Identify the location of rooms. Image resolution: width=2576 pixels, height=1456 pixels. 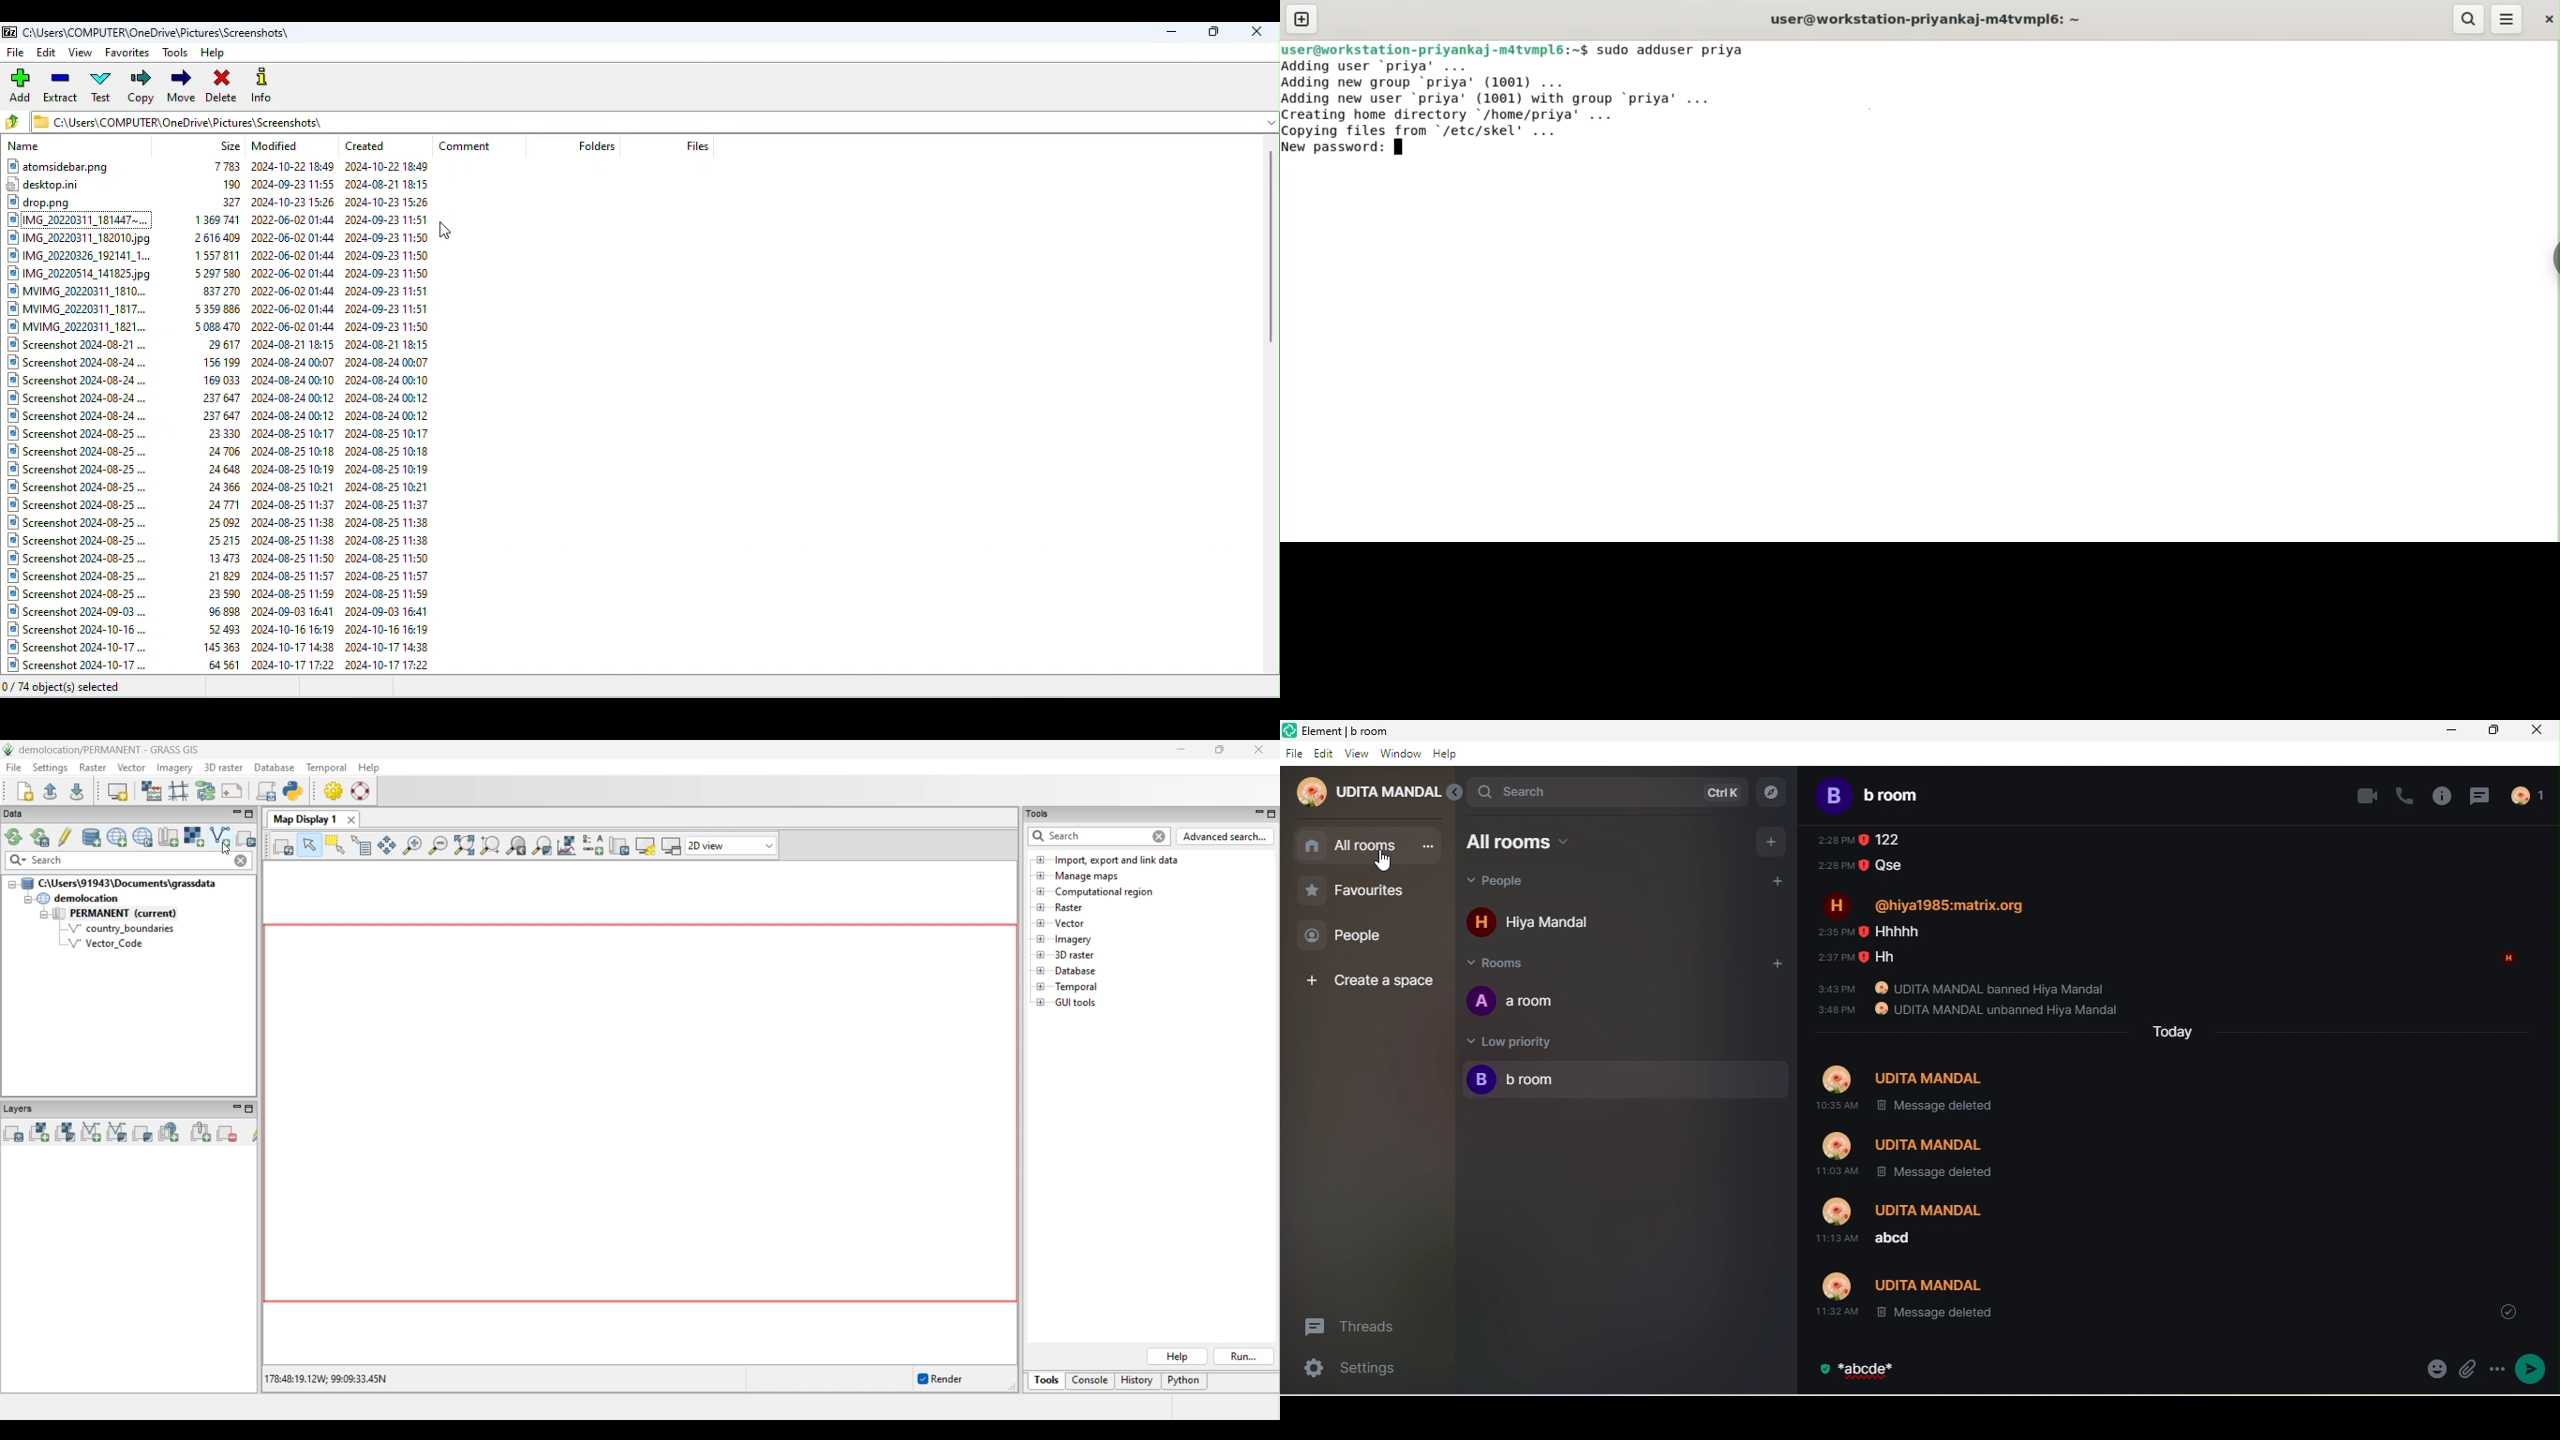
(1510, 962).